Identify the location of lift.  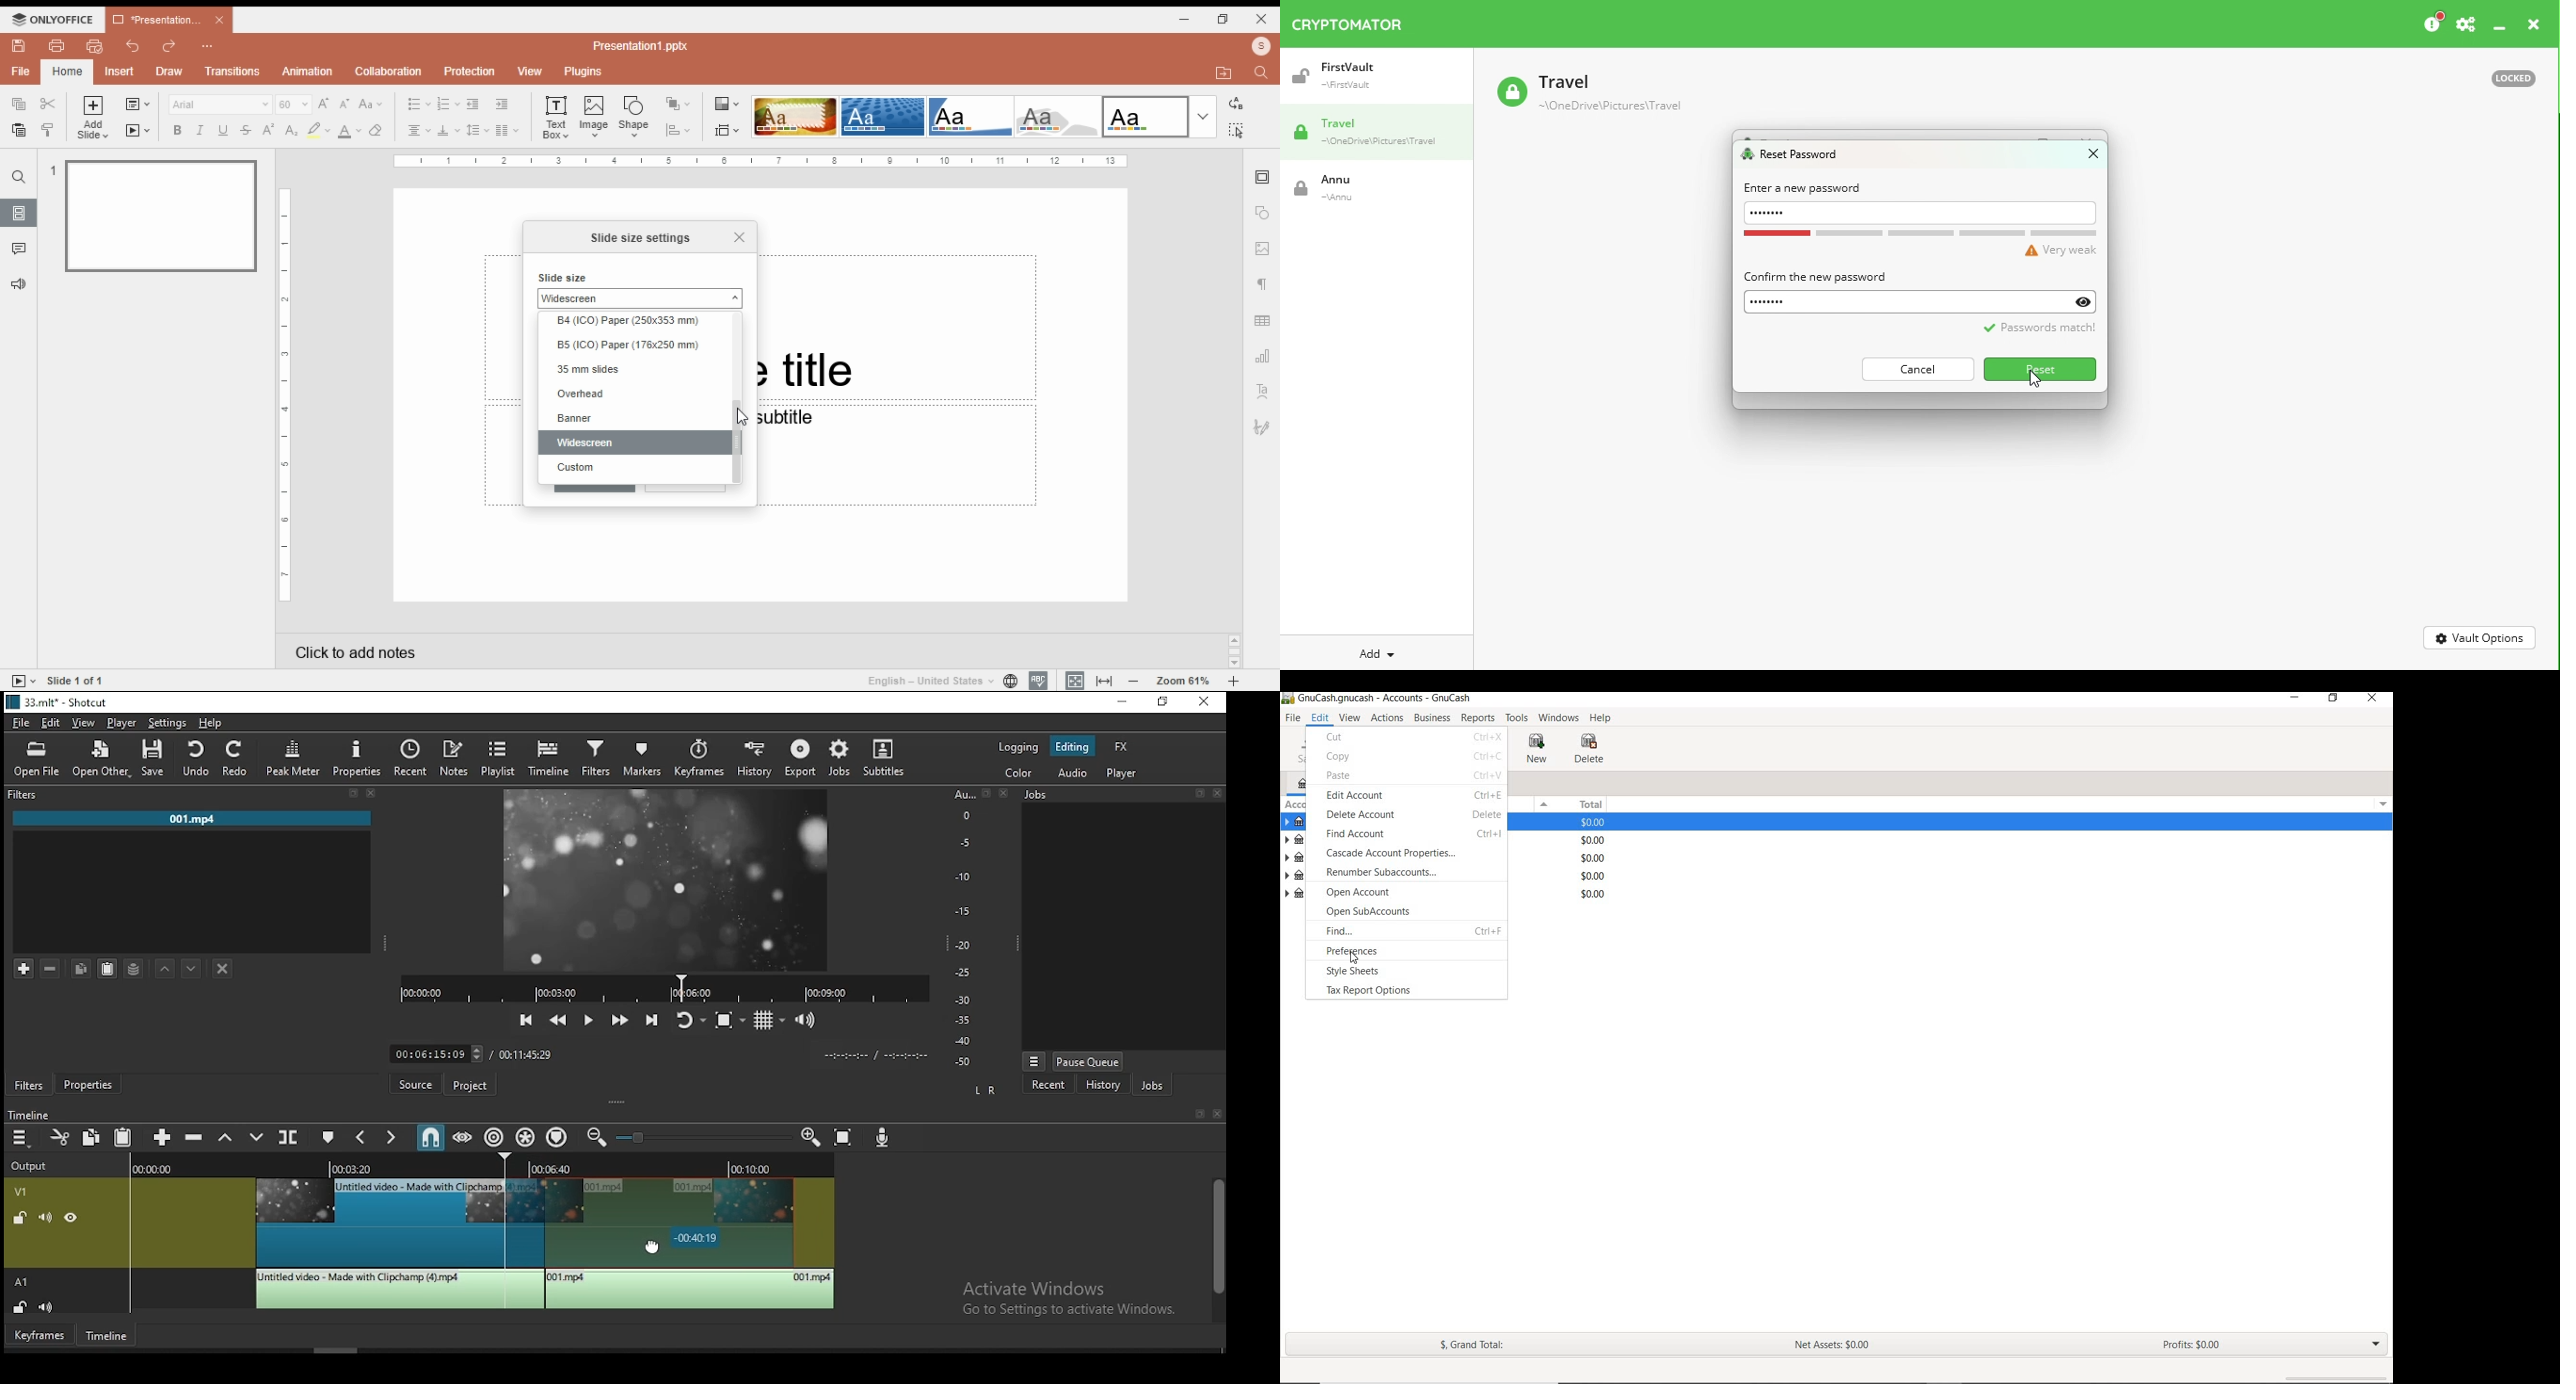
(226, 1138).